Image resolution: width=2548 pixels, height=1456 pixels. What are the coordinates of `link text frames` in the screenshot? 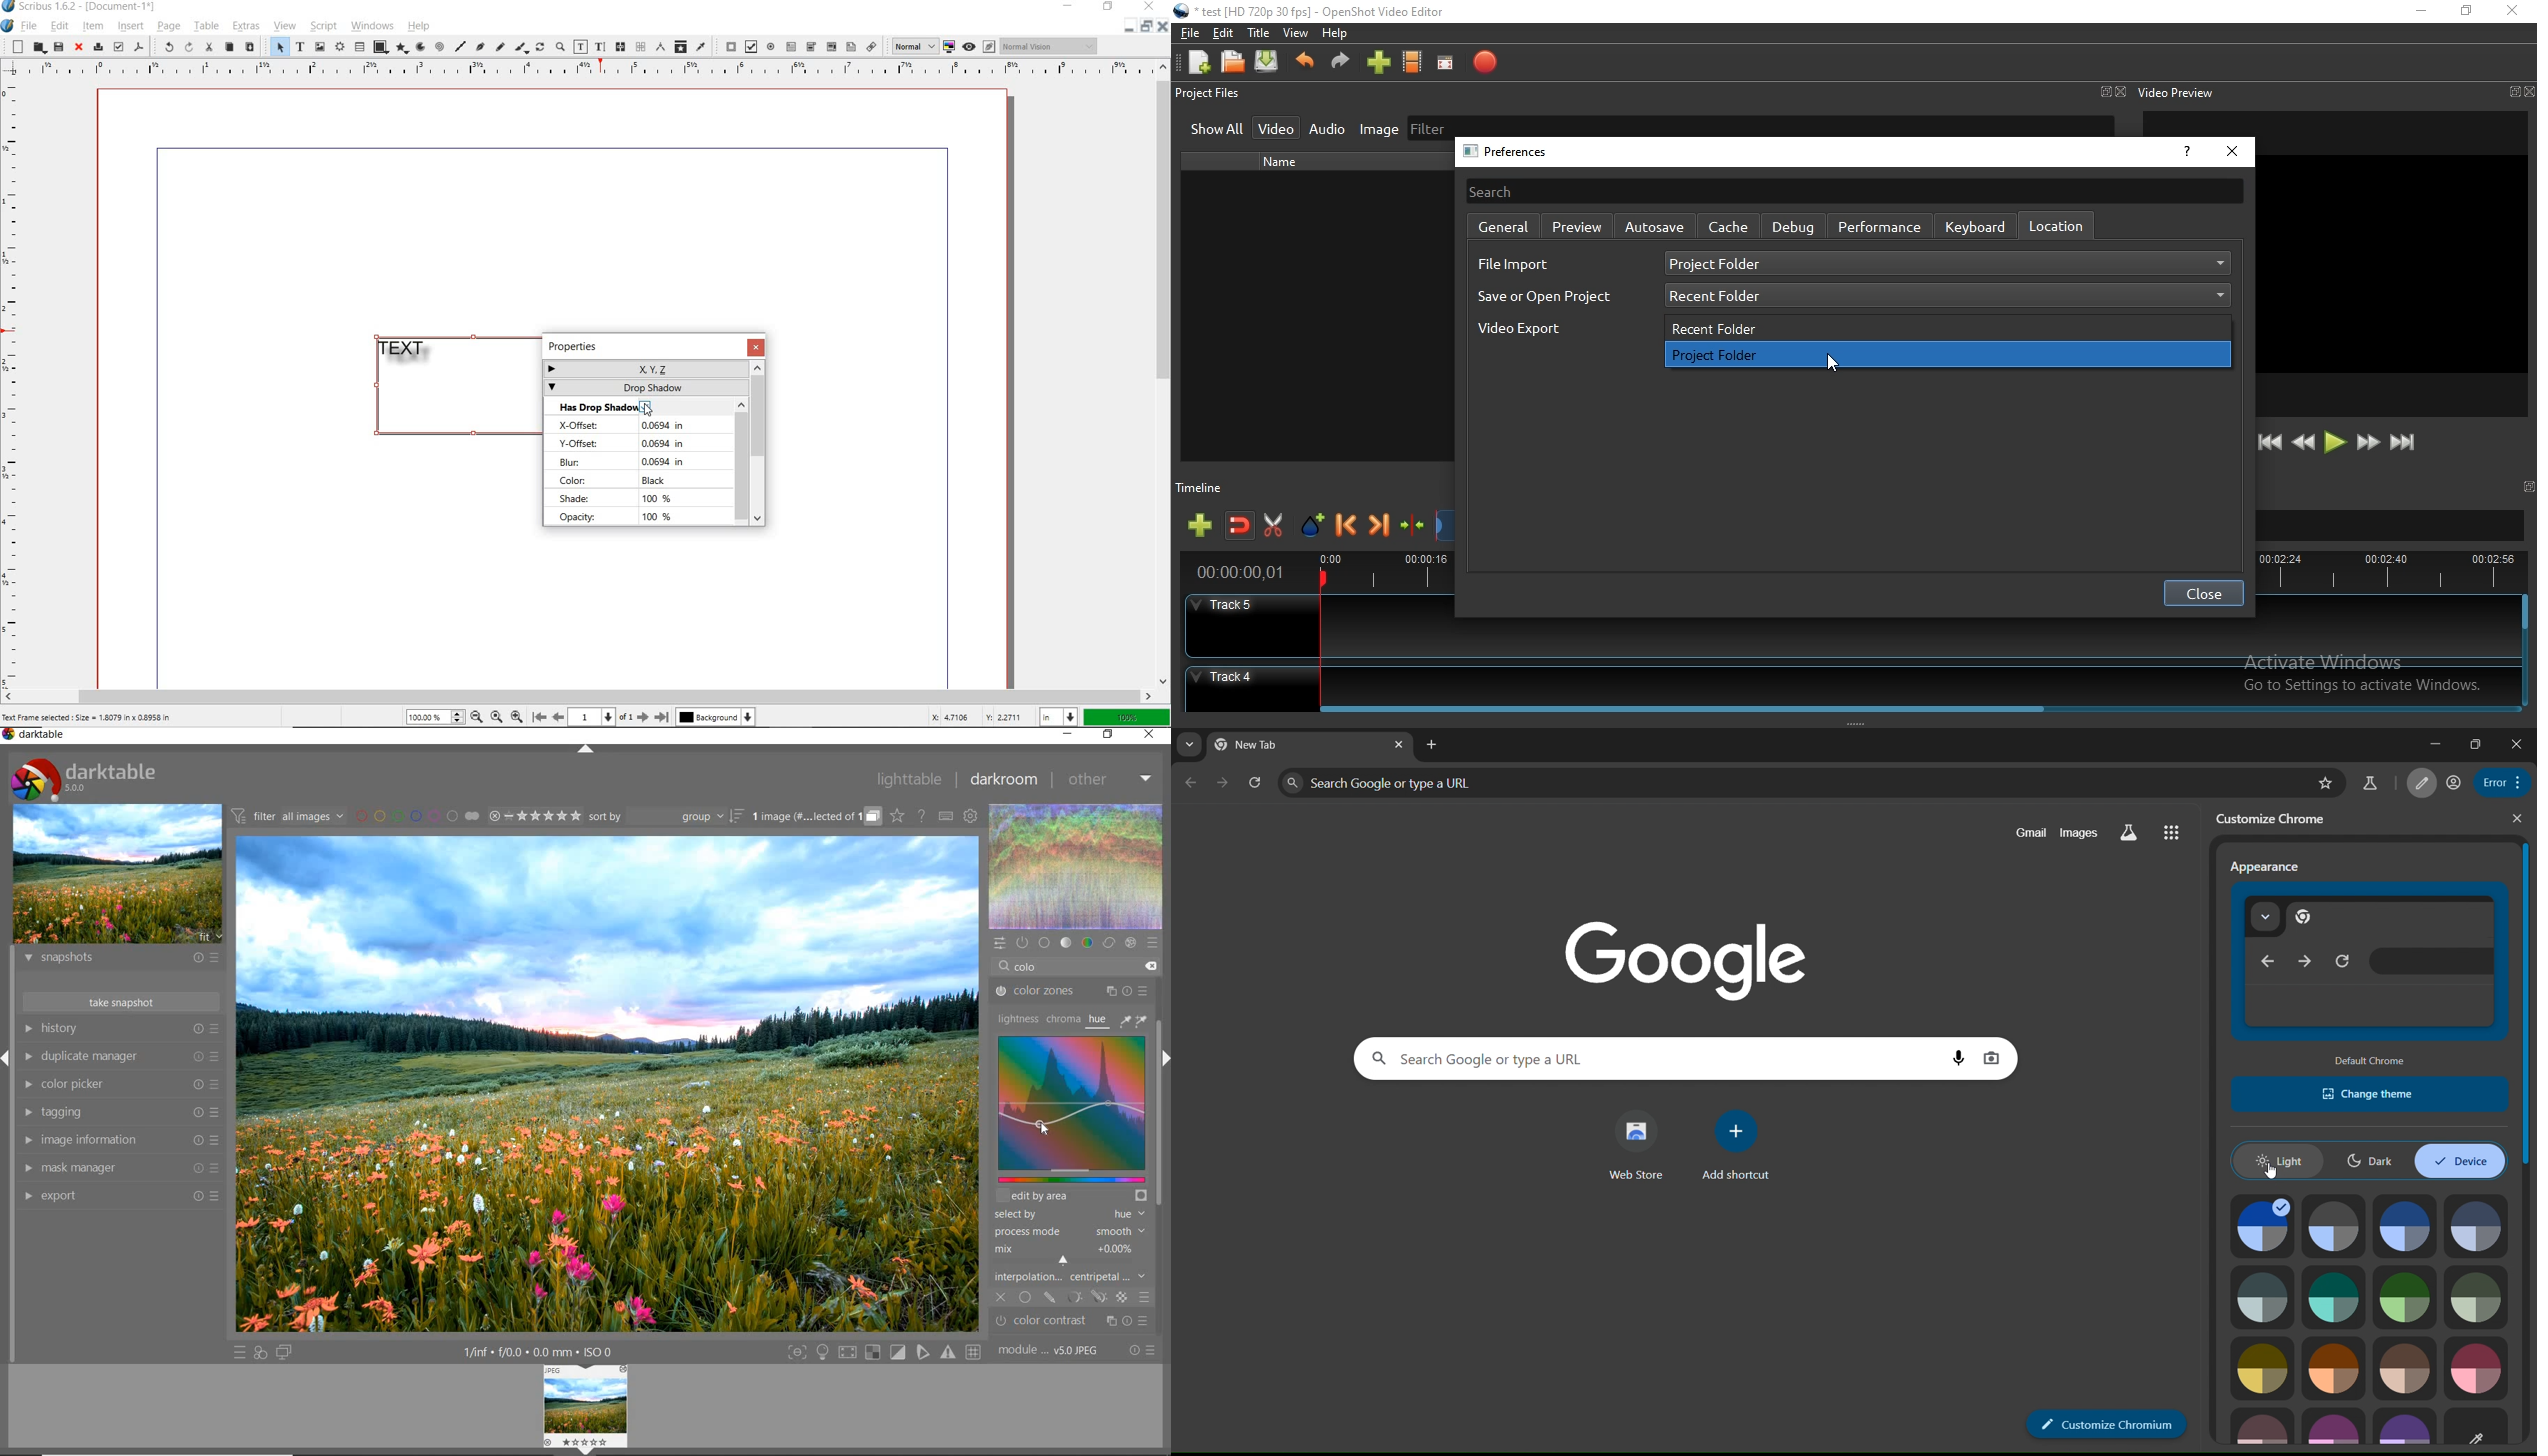 It's located at (621, 47).